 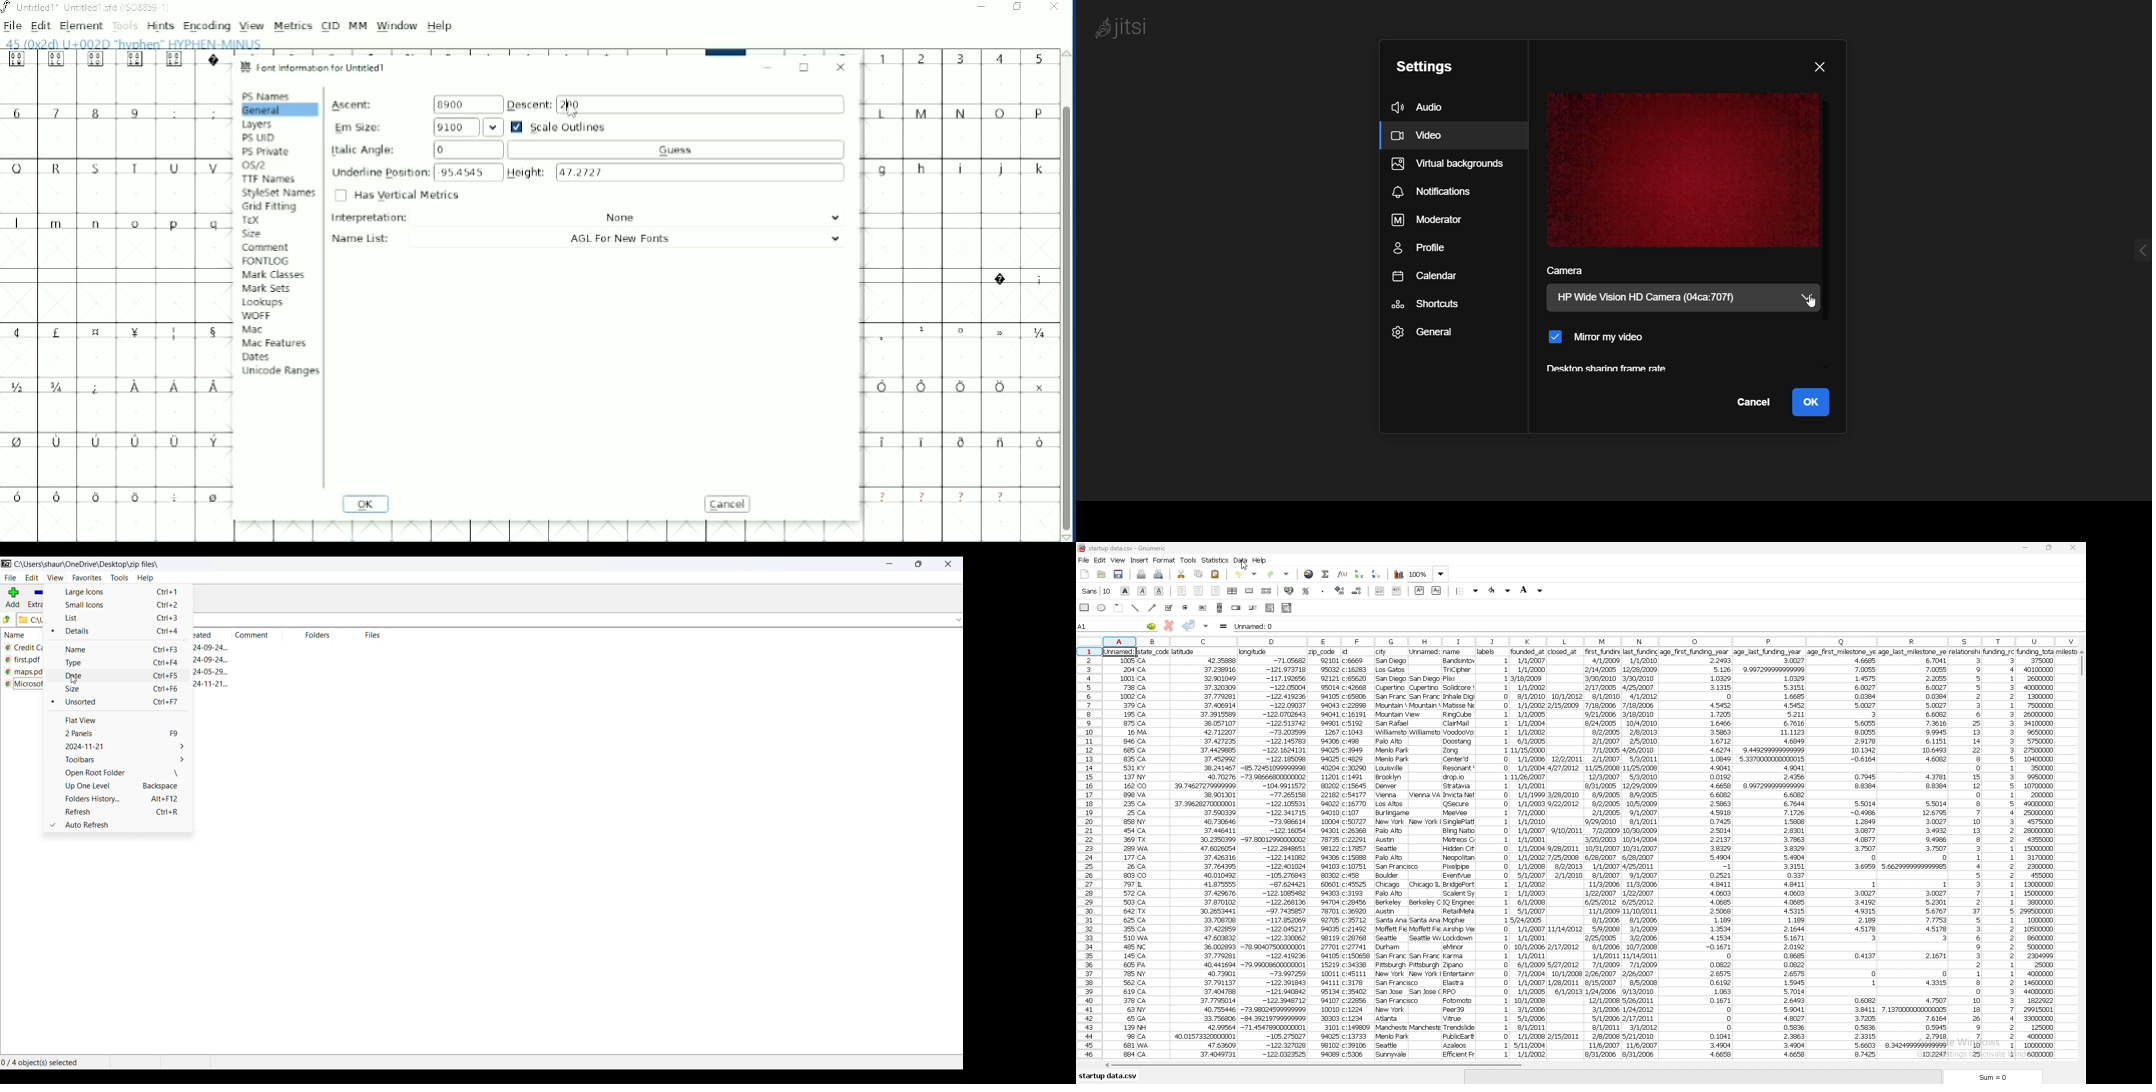 I want to click on scroll bar, so click(x=2081, y=857).